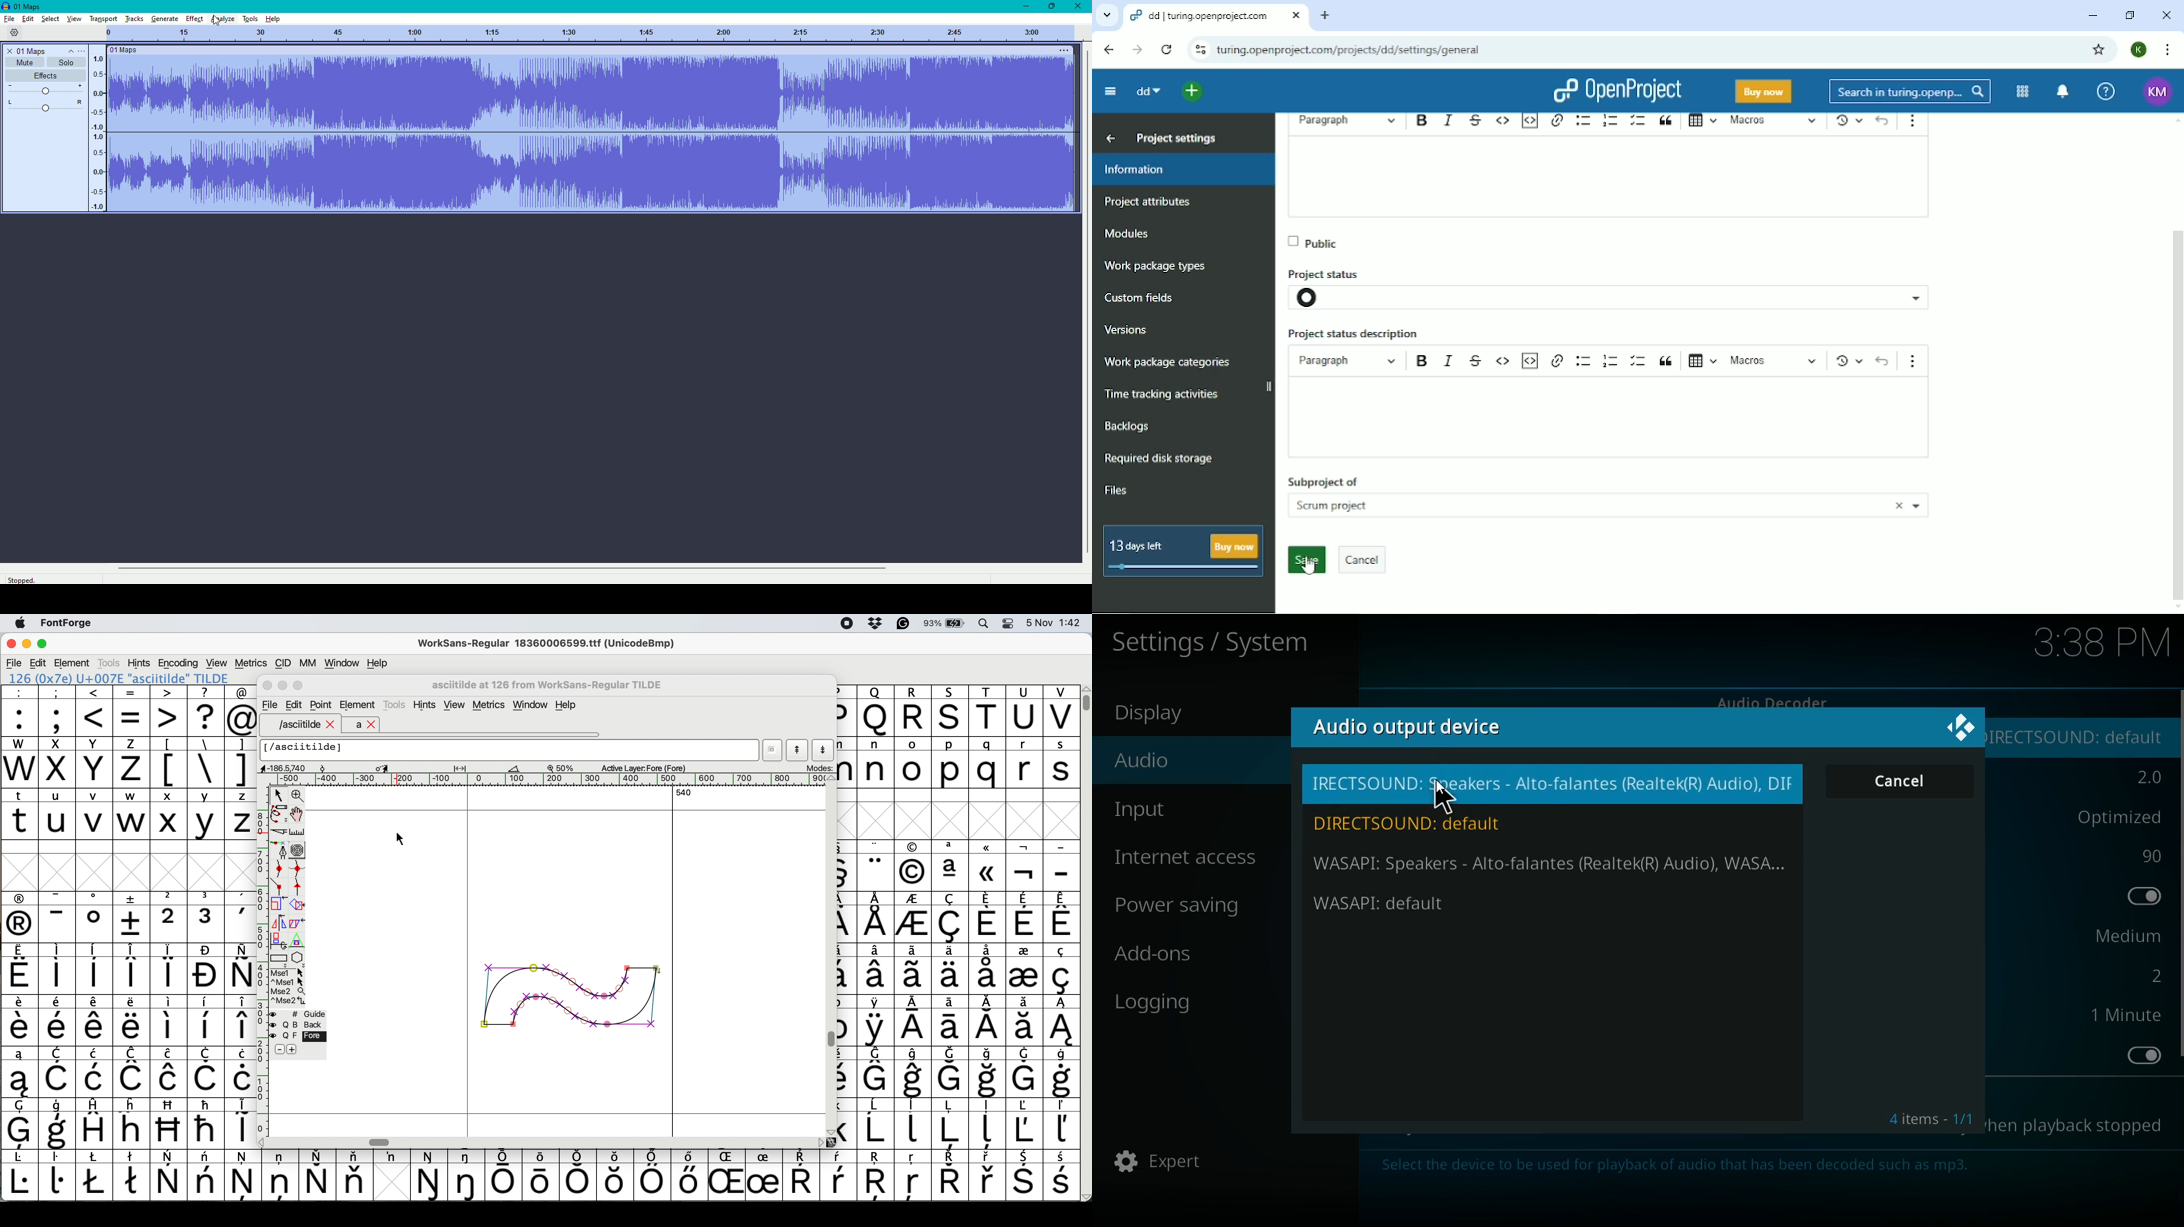 This screenshot has height=1232, width=2184. I want to click on option, so click(2123, 938).